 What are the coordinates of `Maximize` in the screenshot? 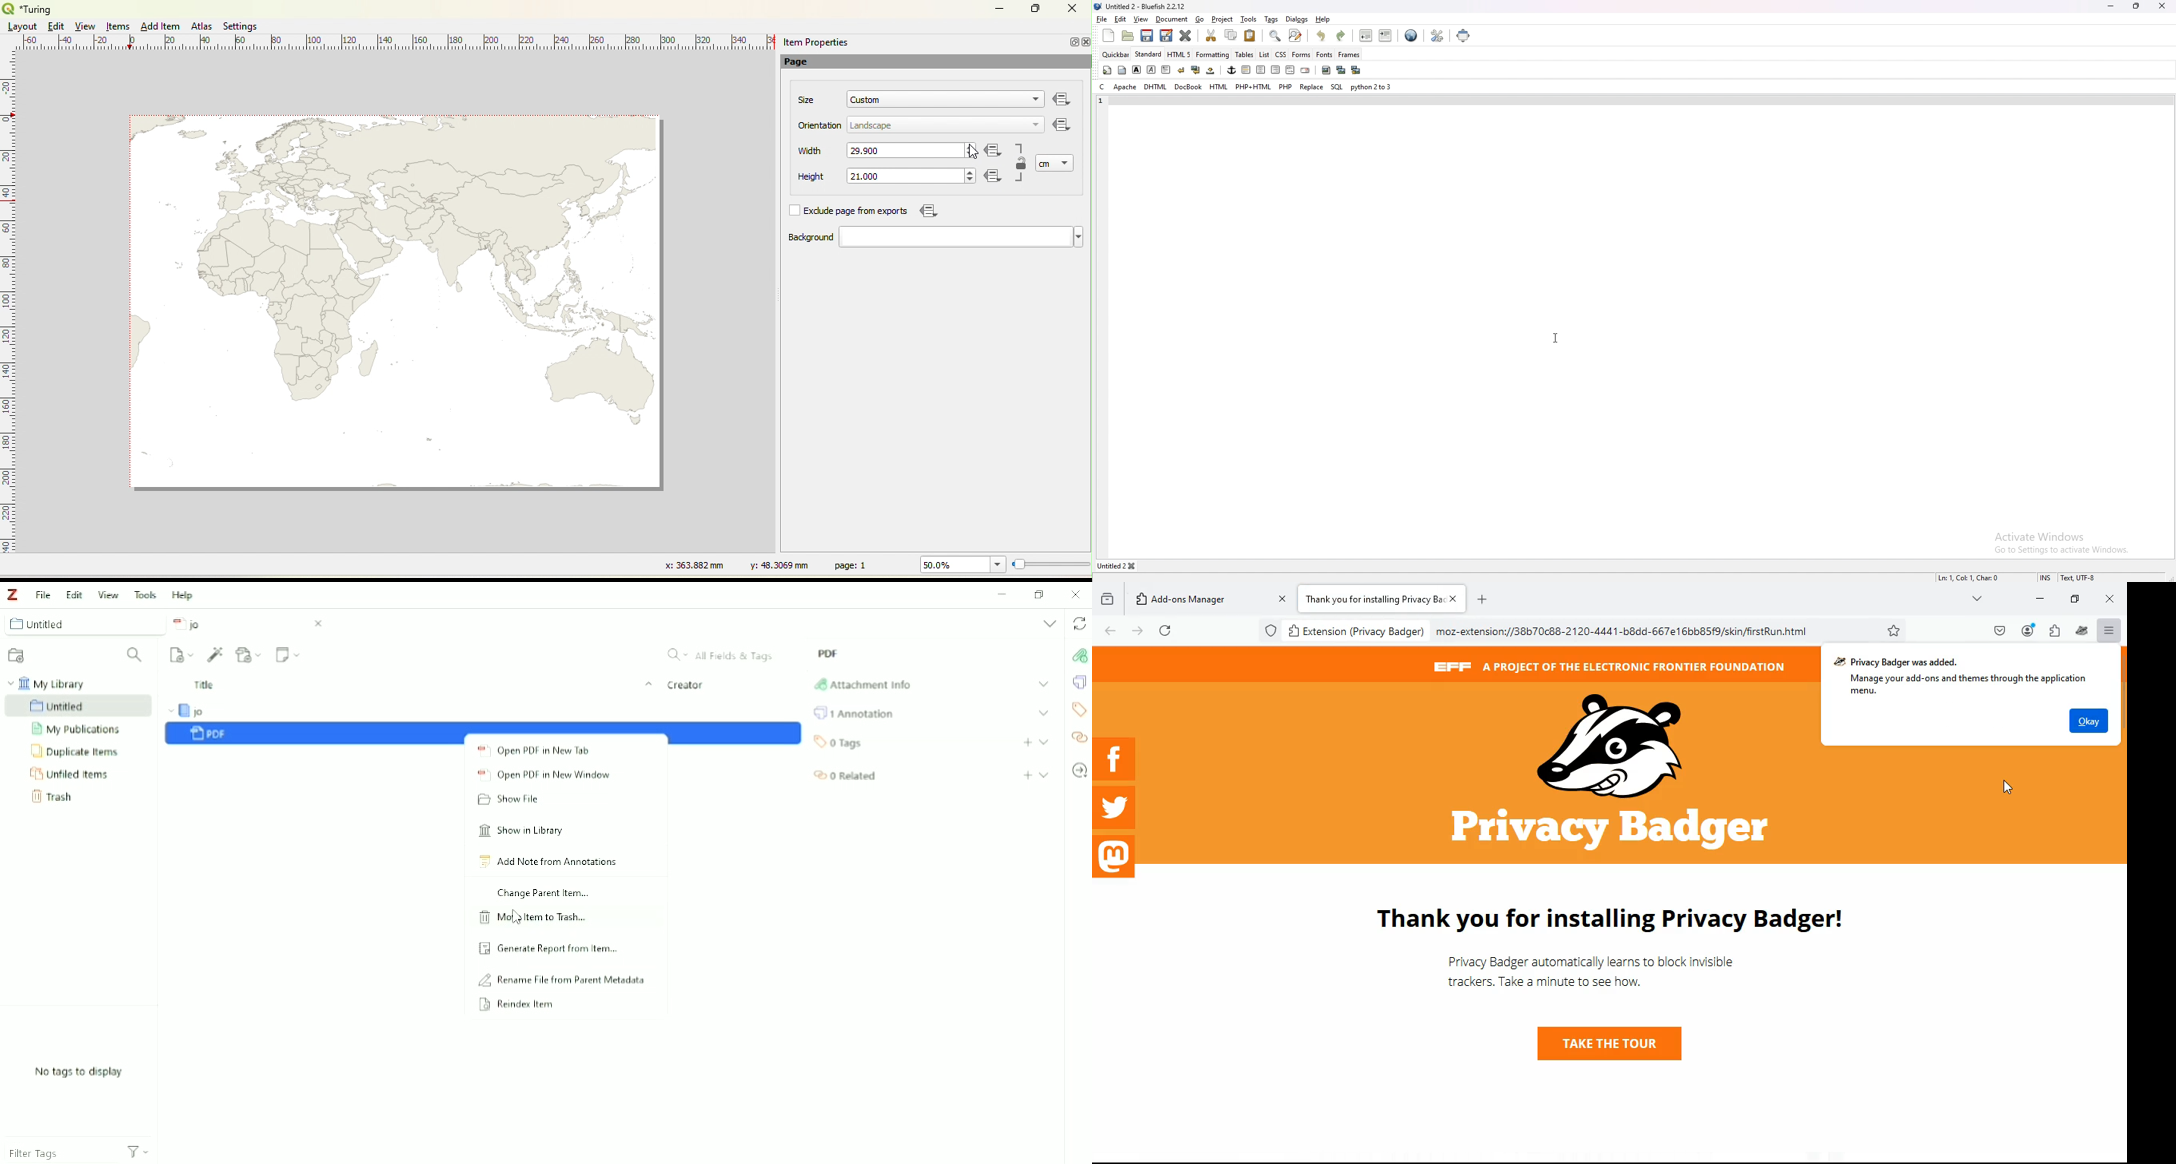 It's located at (1036, 10).